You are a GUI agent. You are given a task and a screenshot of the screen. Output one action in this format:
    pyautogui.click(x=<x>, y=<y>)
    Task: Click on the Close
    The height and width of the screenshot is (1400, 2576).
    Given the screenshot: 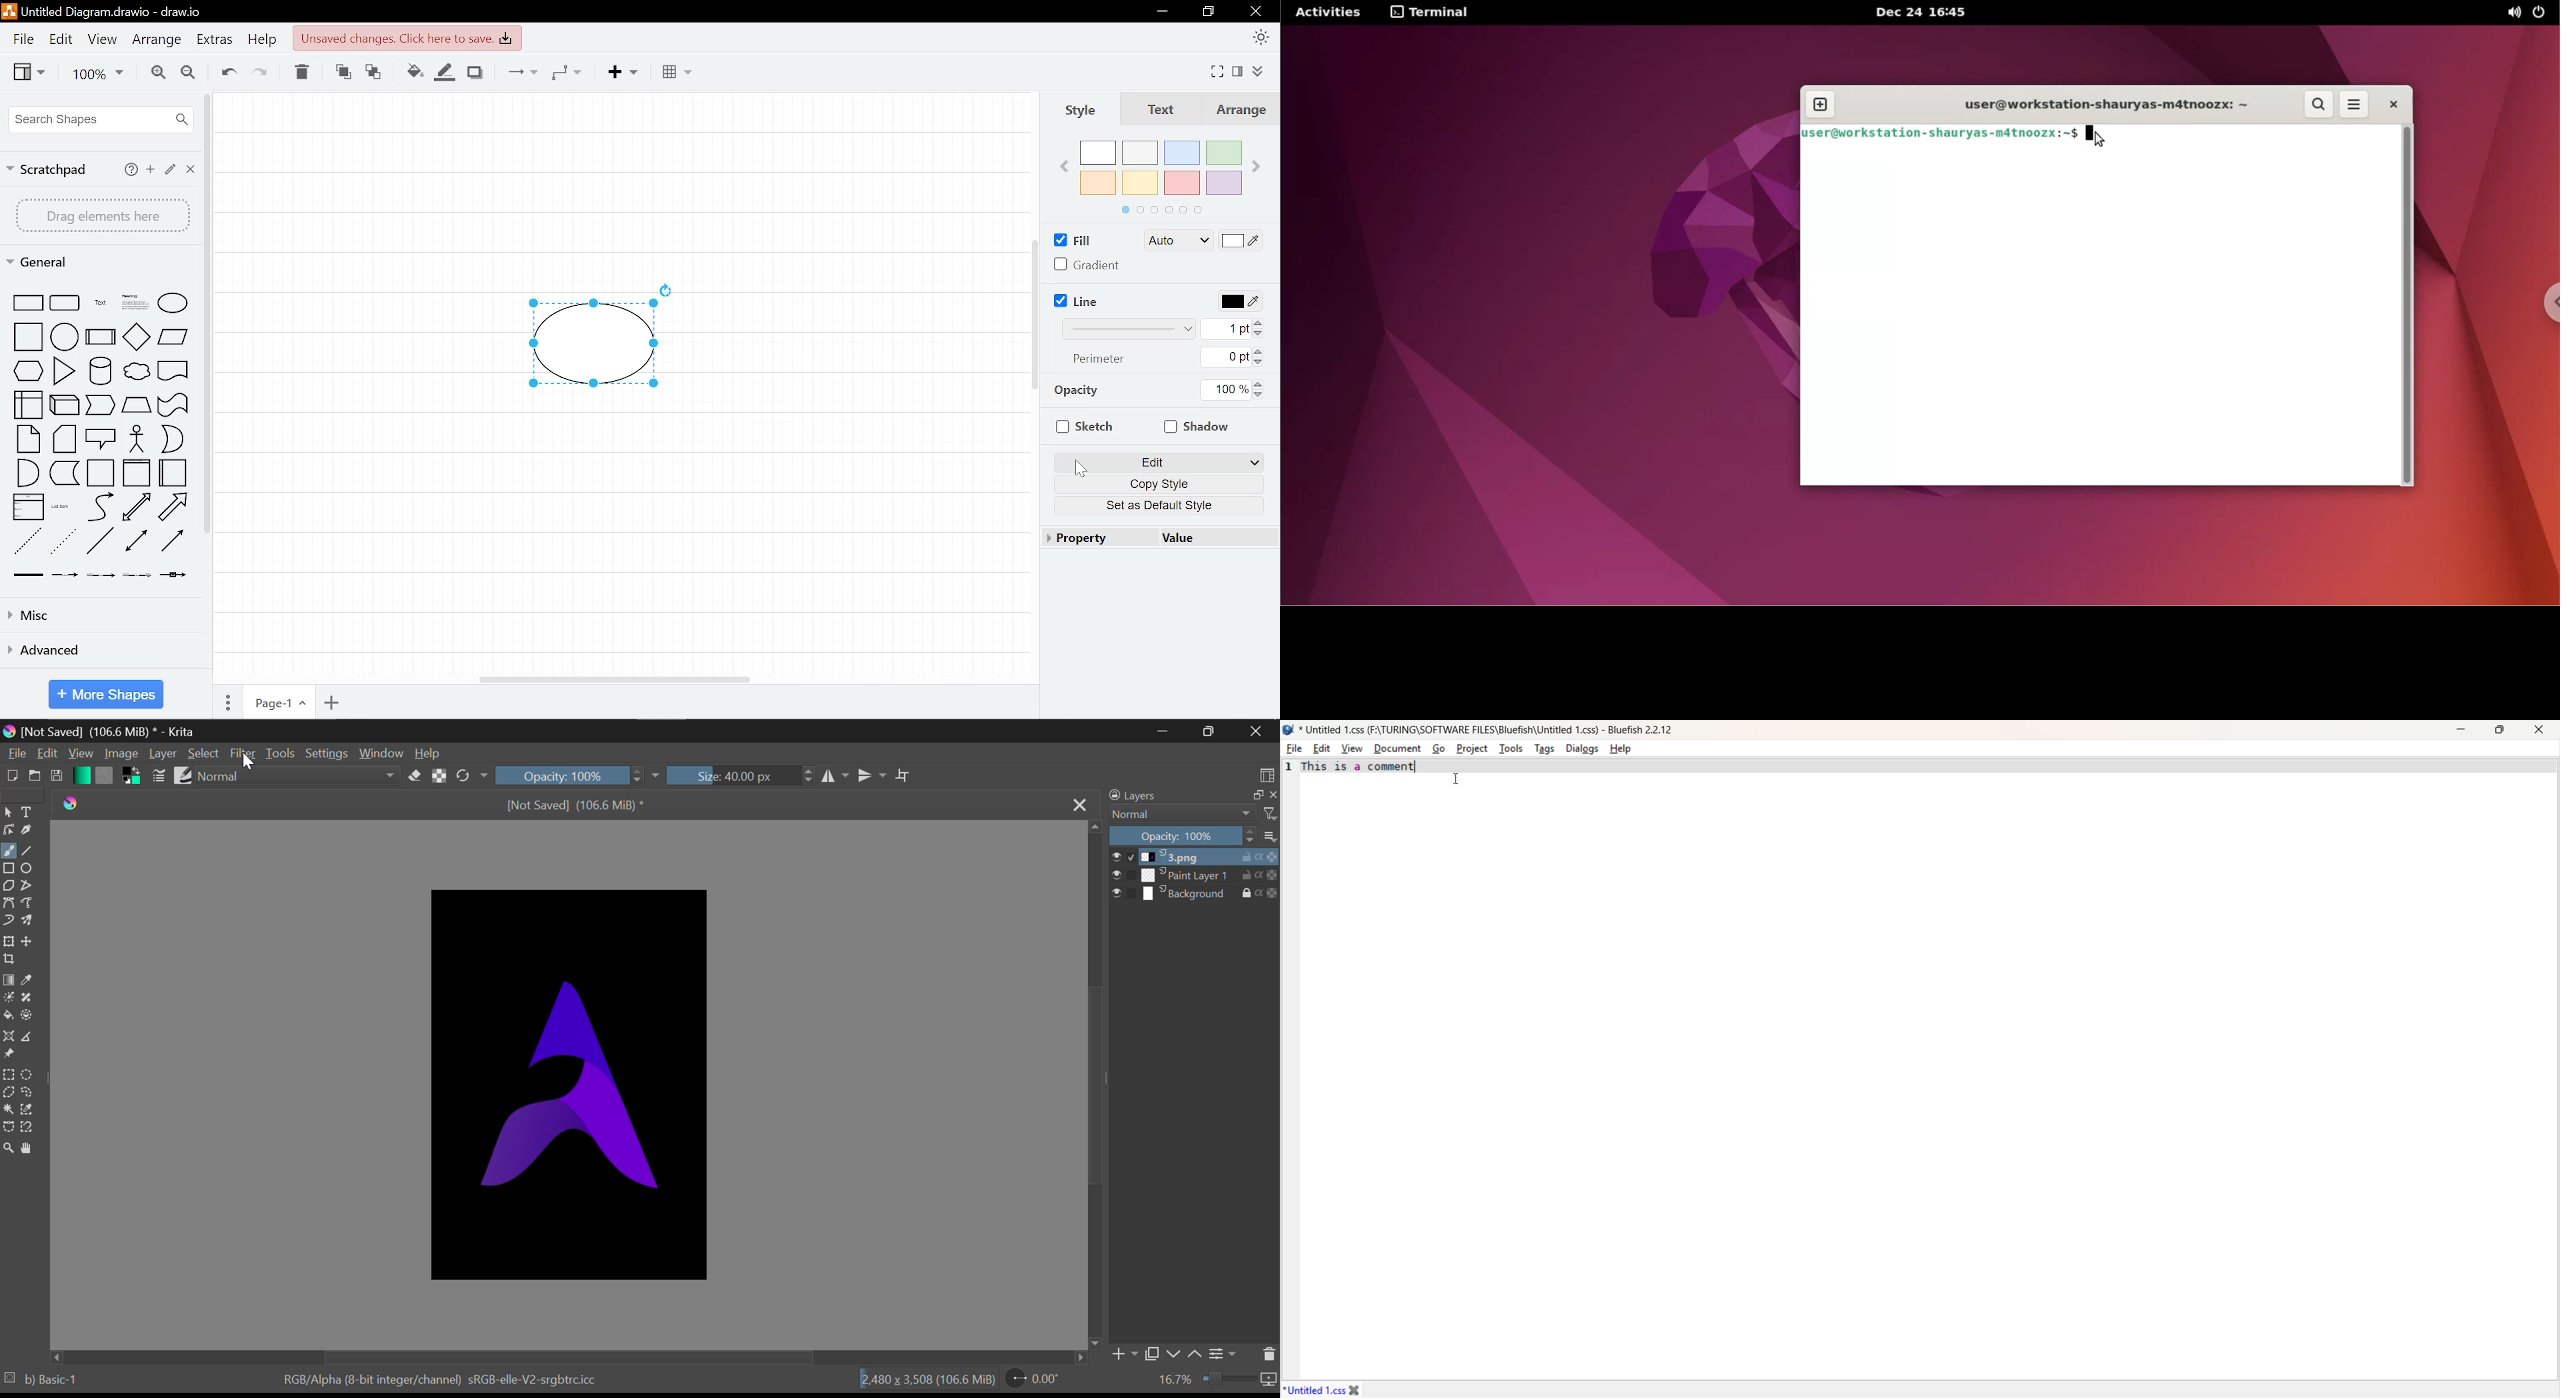 What is the action you would take?
    pyautogui.click(x=189, y=168)
    